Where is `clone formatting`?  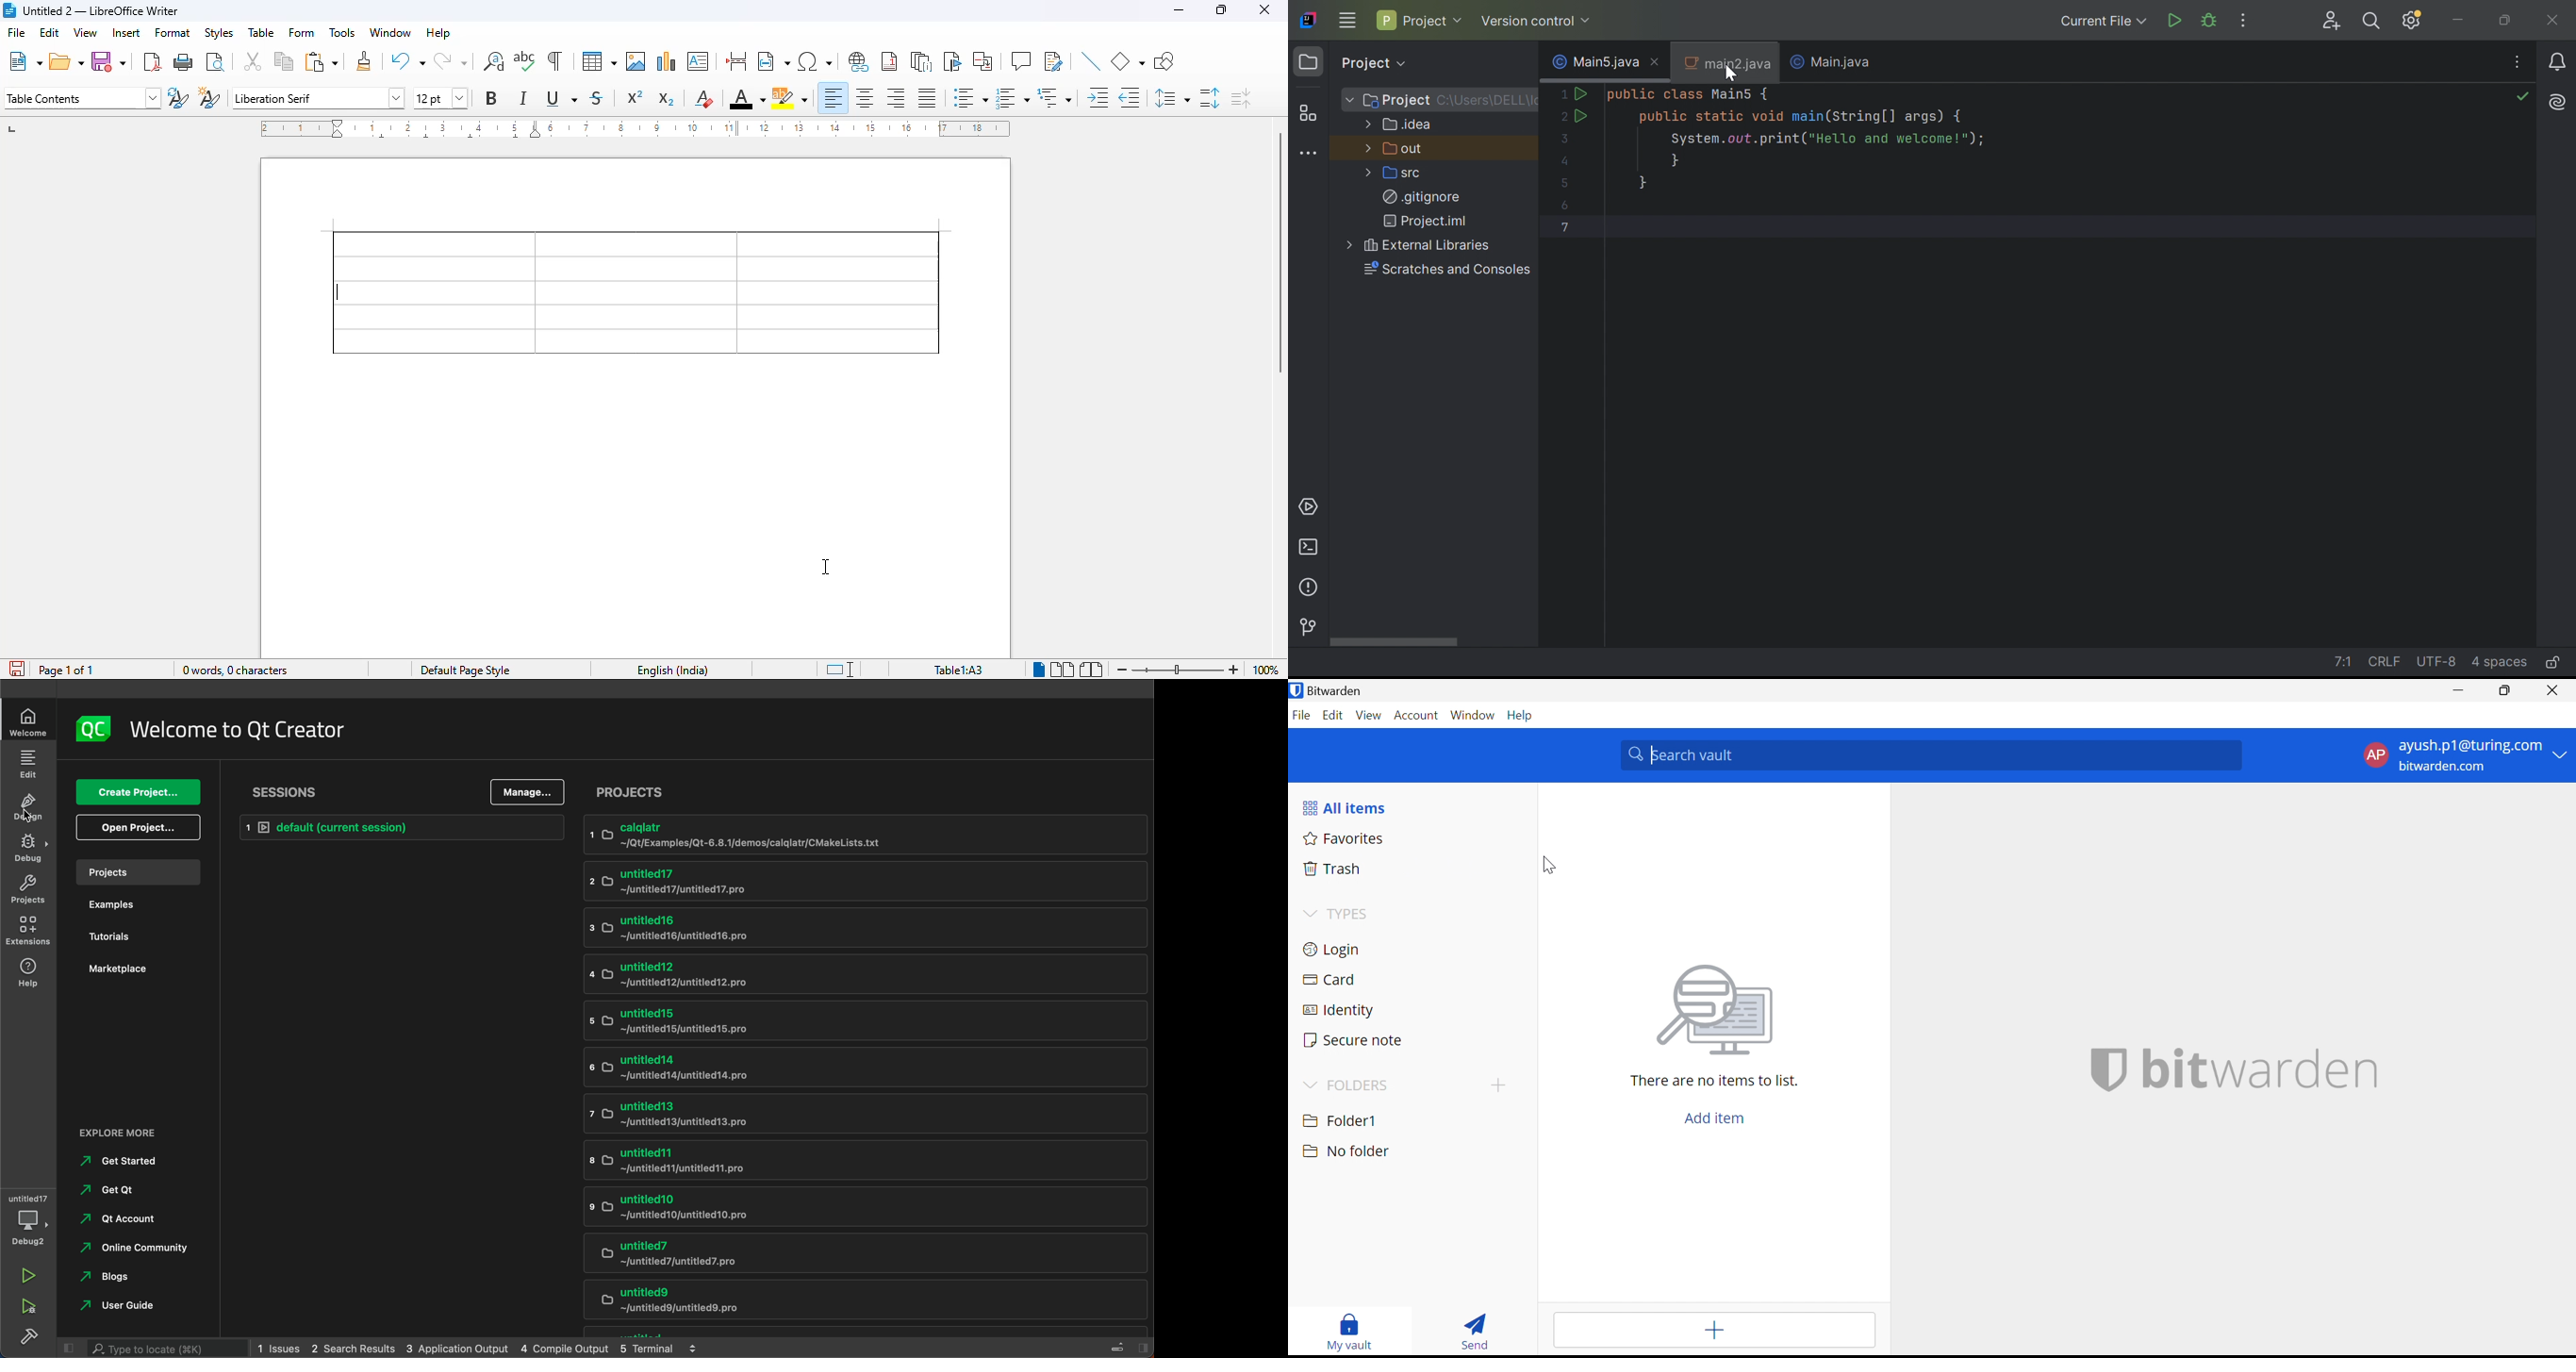
clone formatting is located at coordinates (366, 60).